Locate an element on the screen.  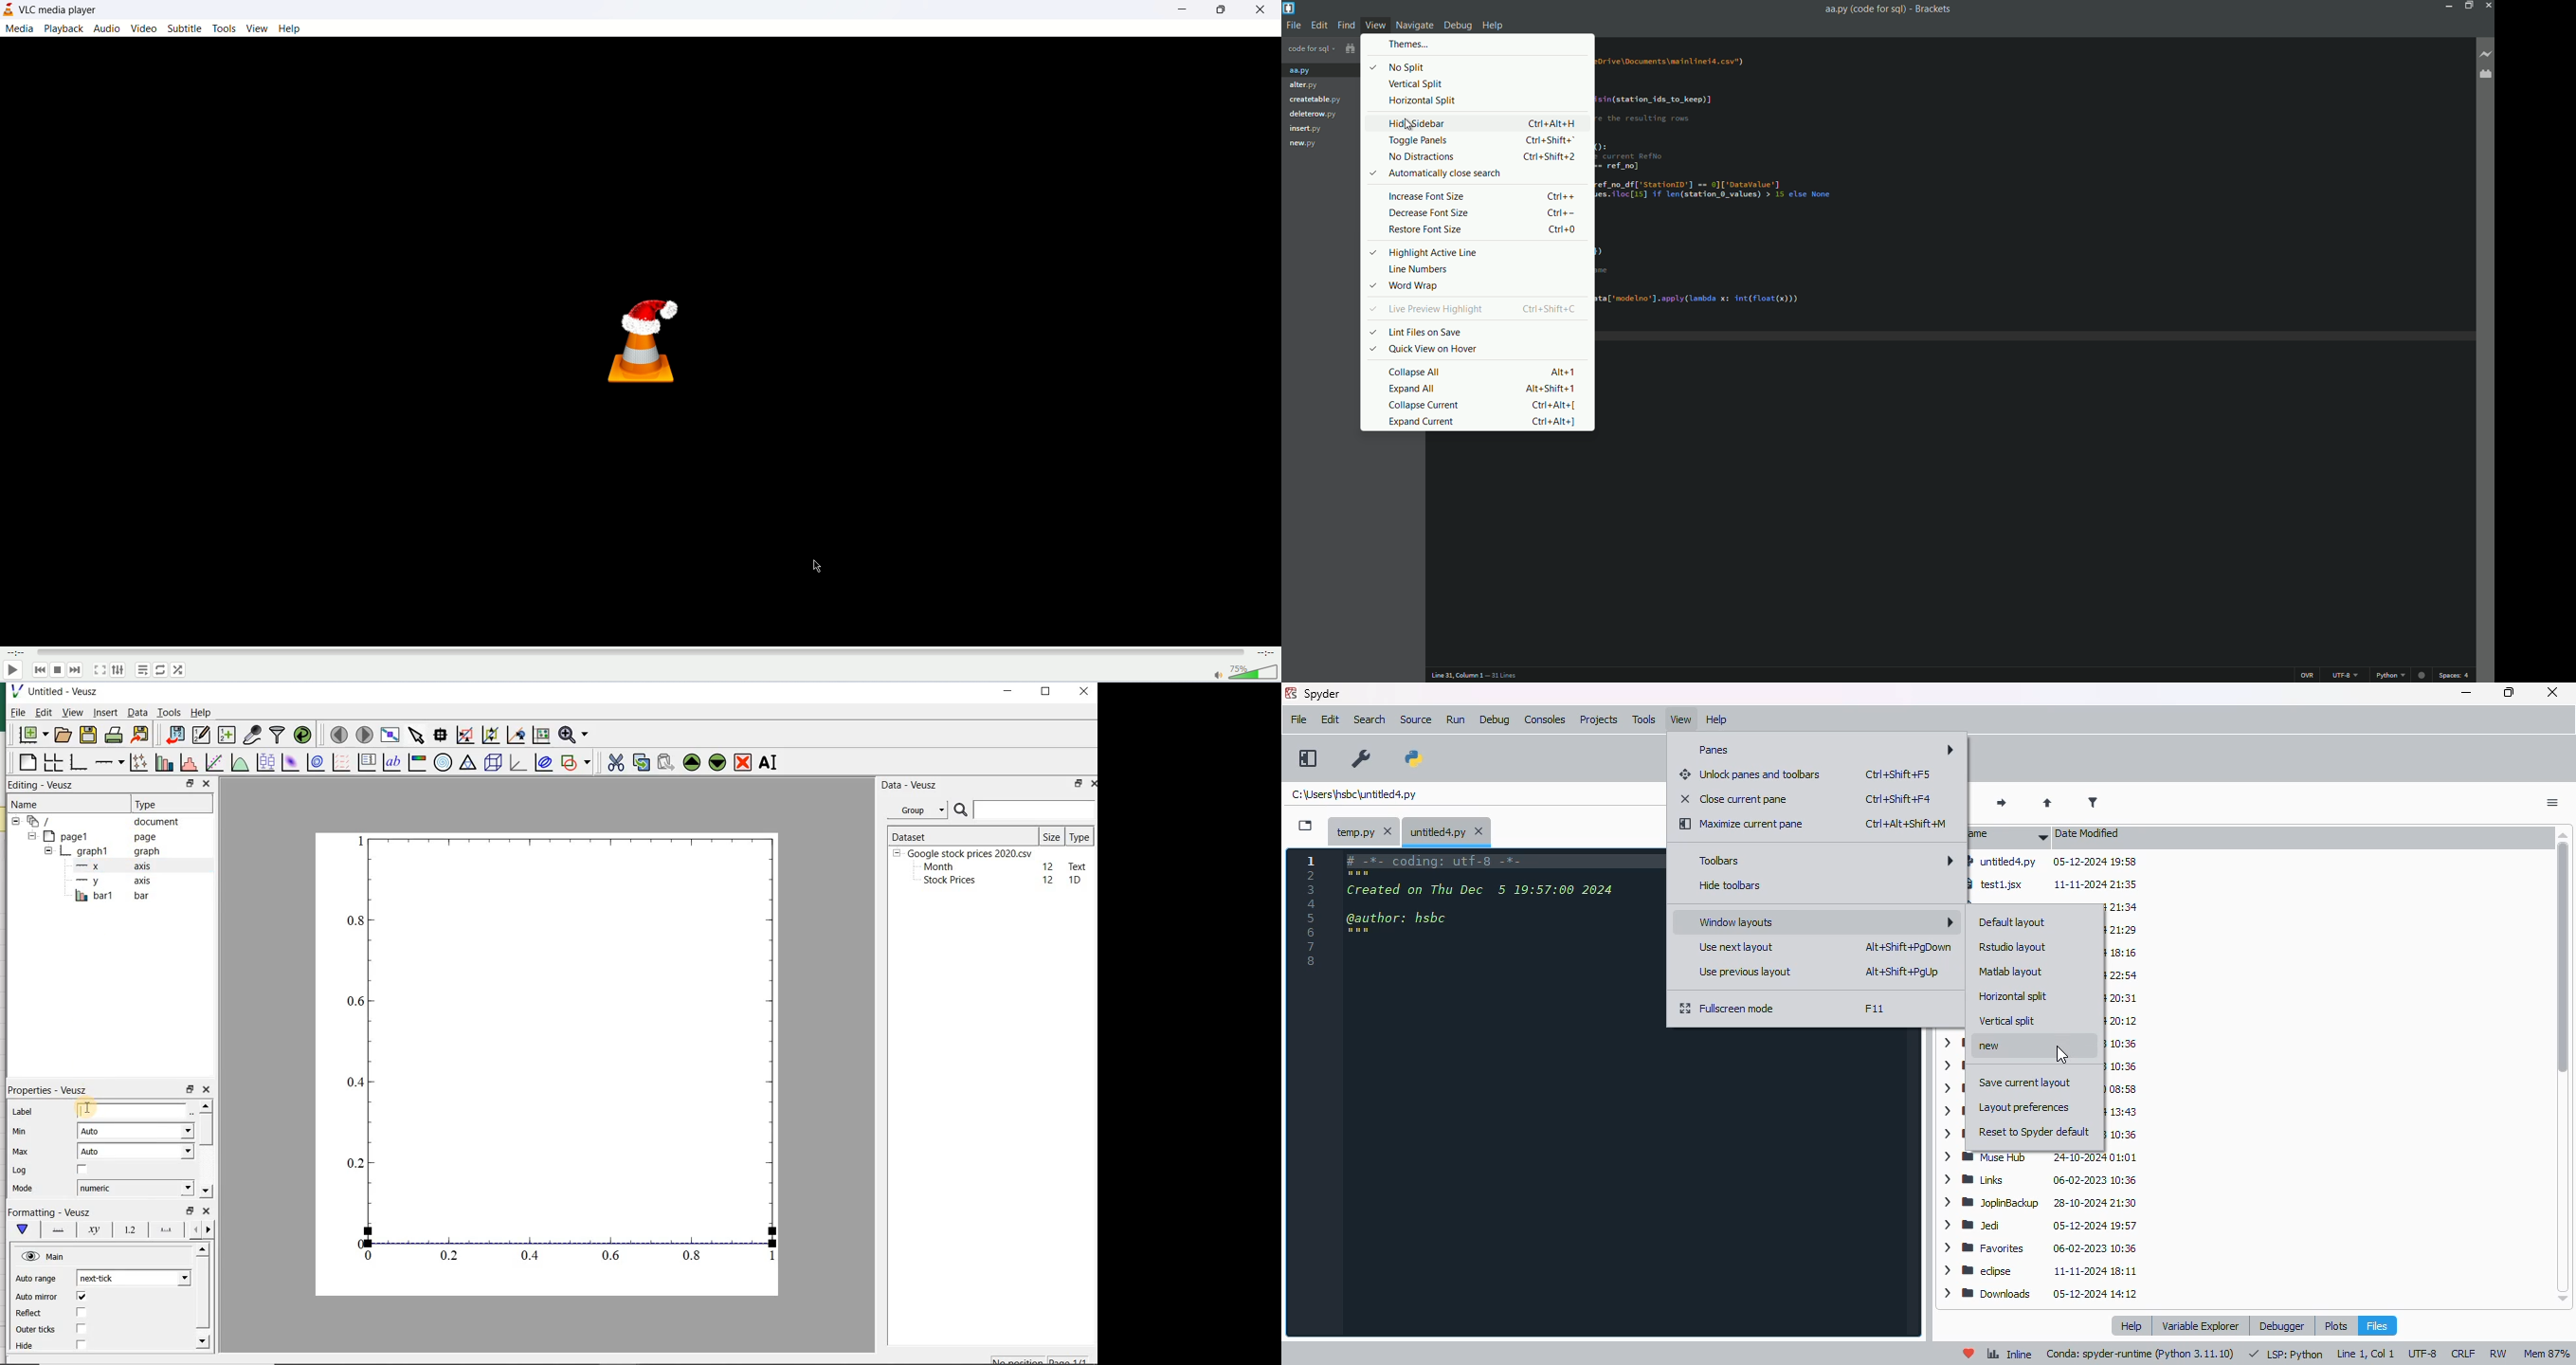
newreactjs.jsx is located at coordinates (2121, 932).